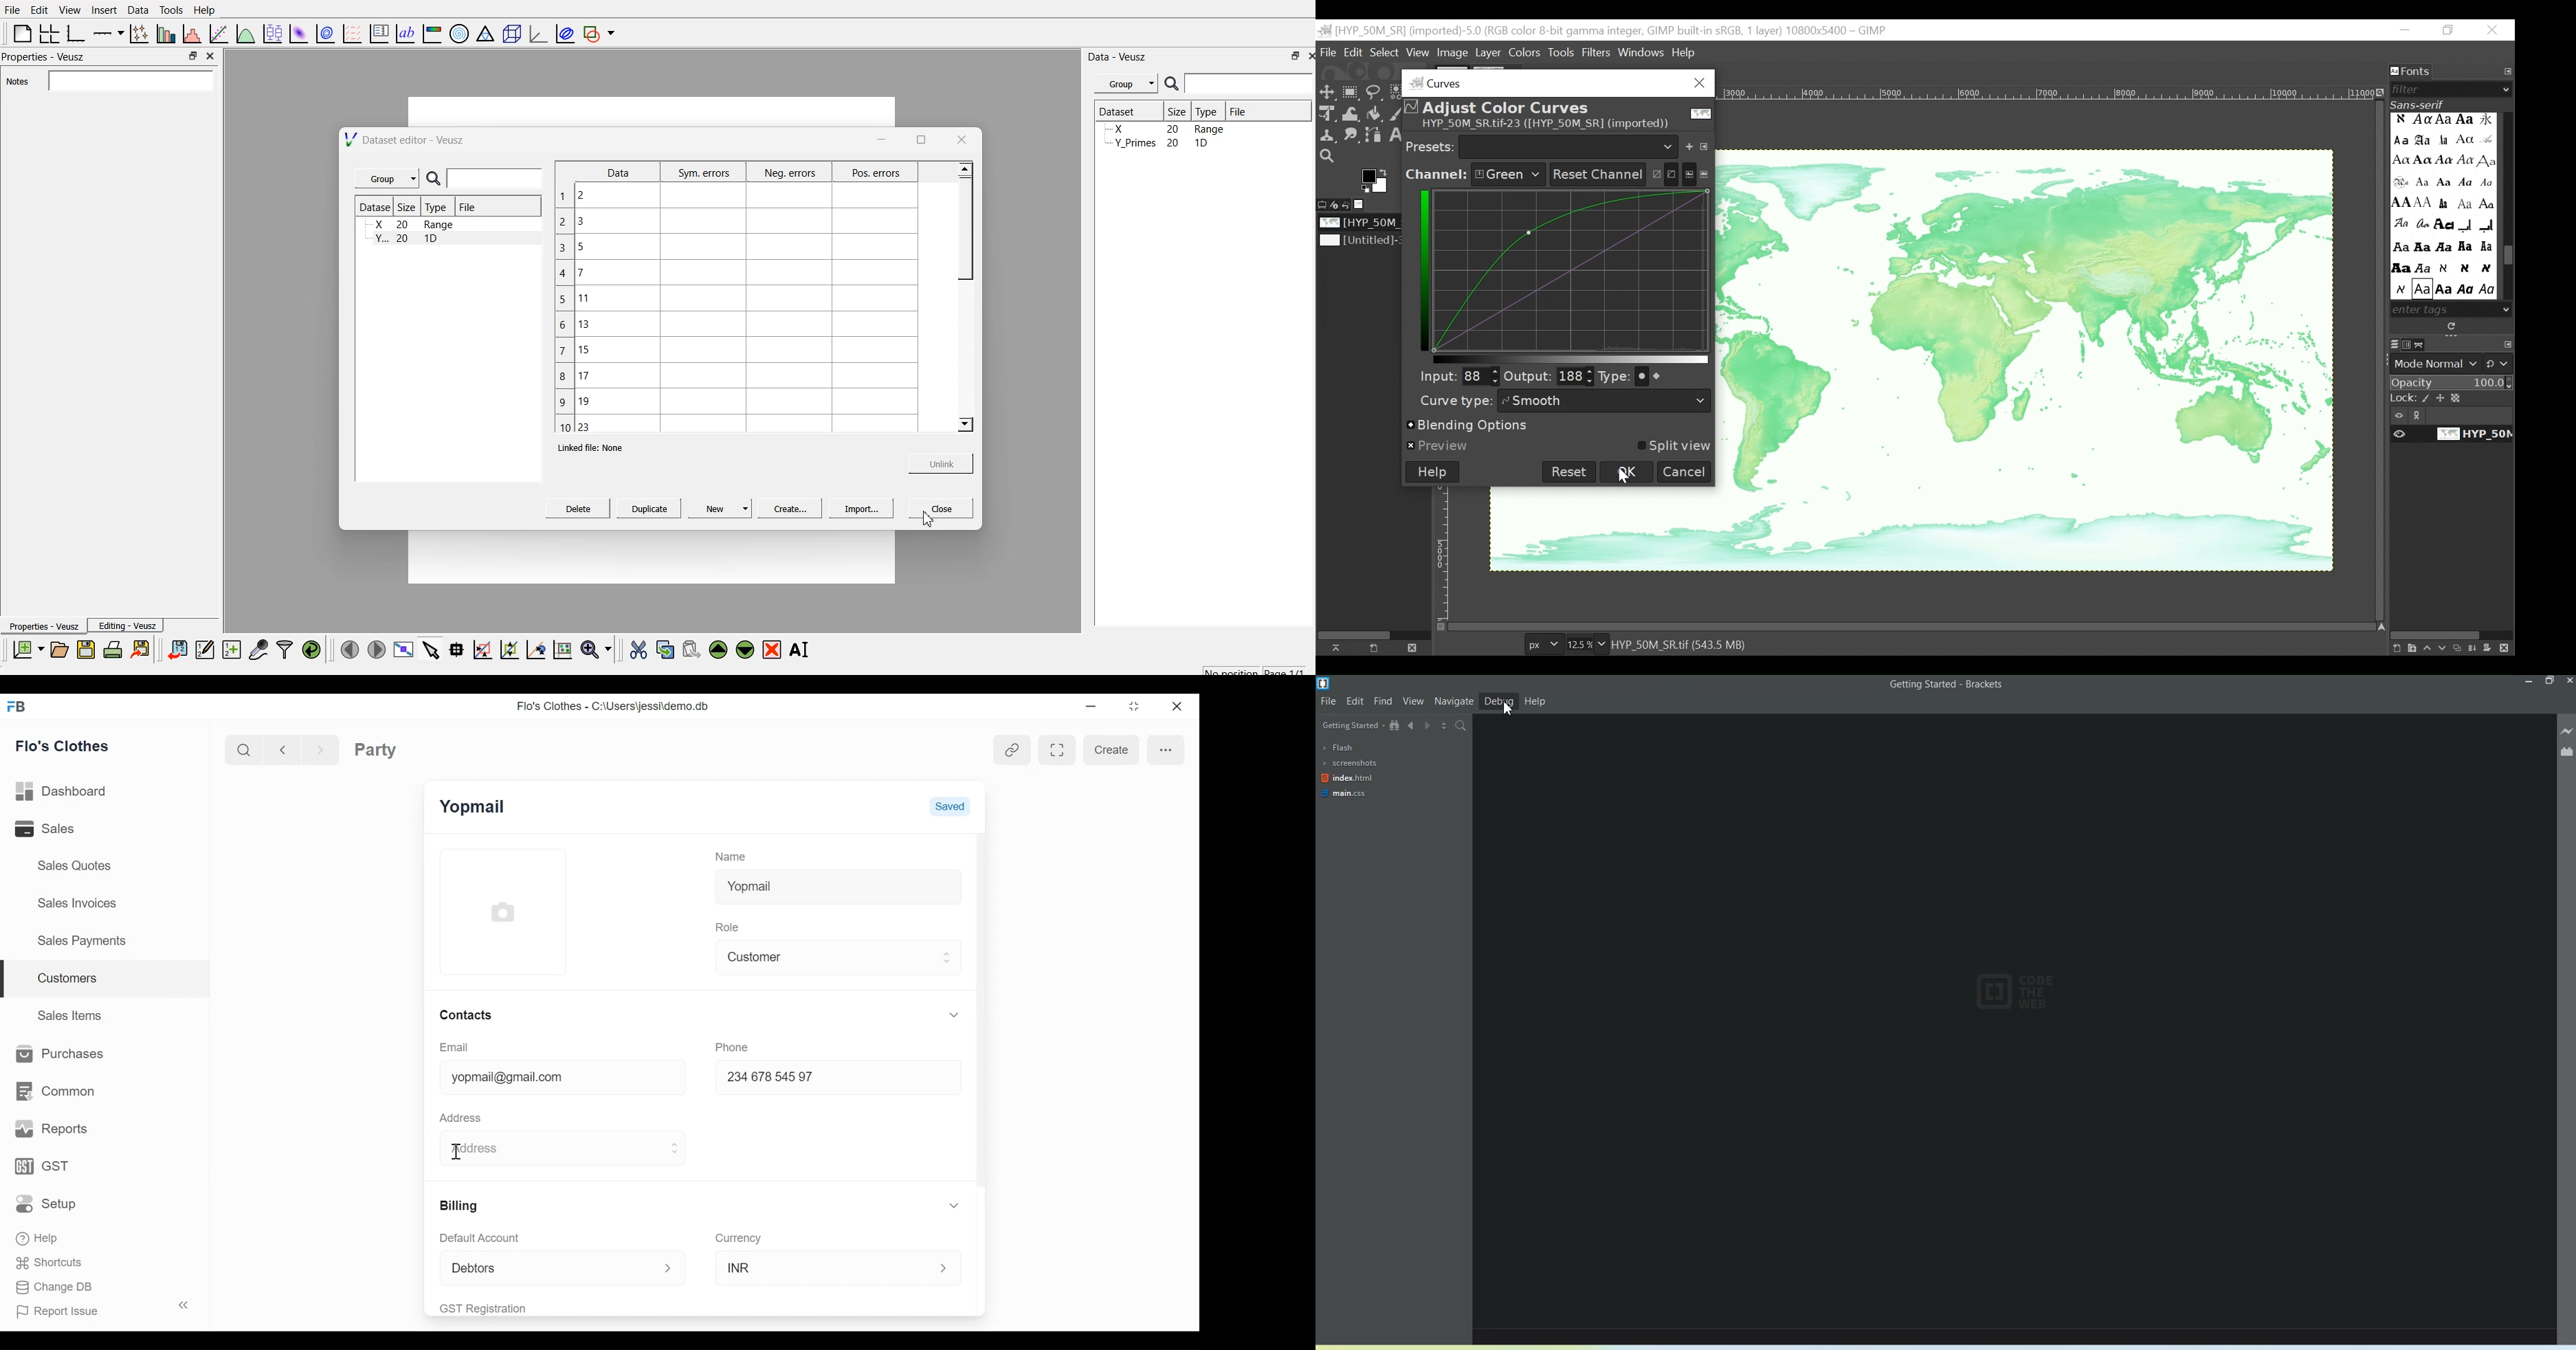 This screenshot has width=2576, height=1372. What do you see at coordinates (1622, 477) in the screenshot?
I see `Cursor` at bounding box center [1622, 477].